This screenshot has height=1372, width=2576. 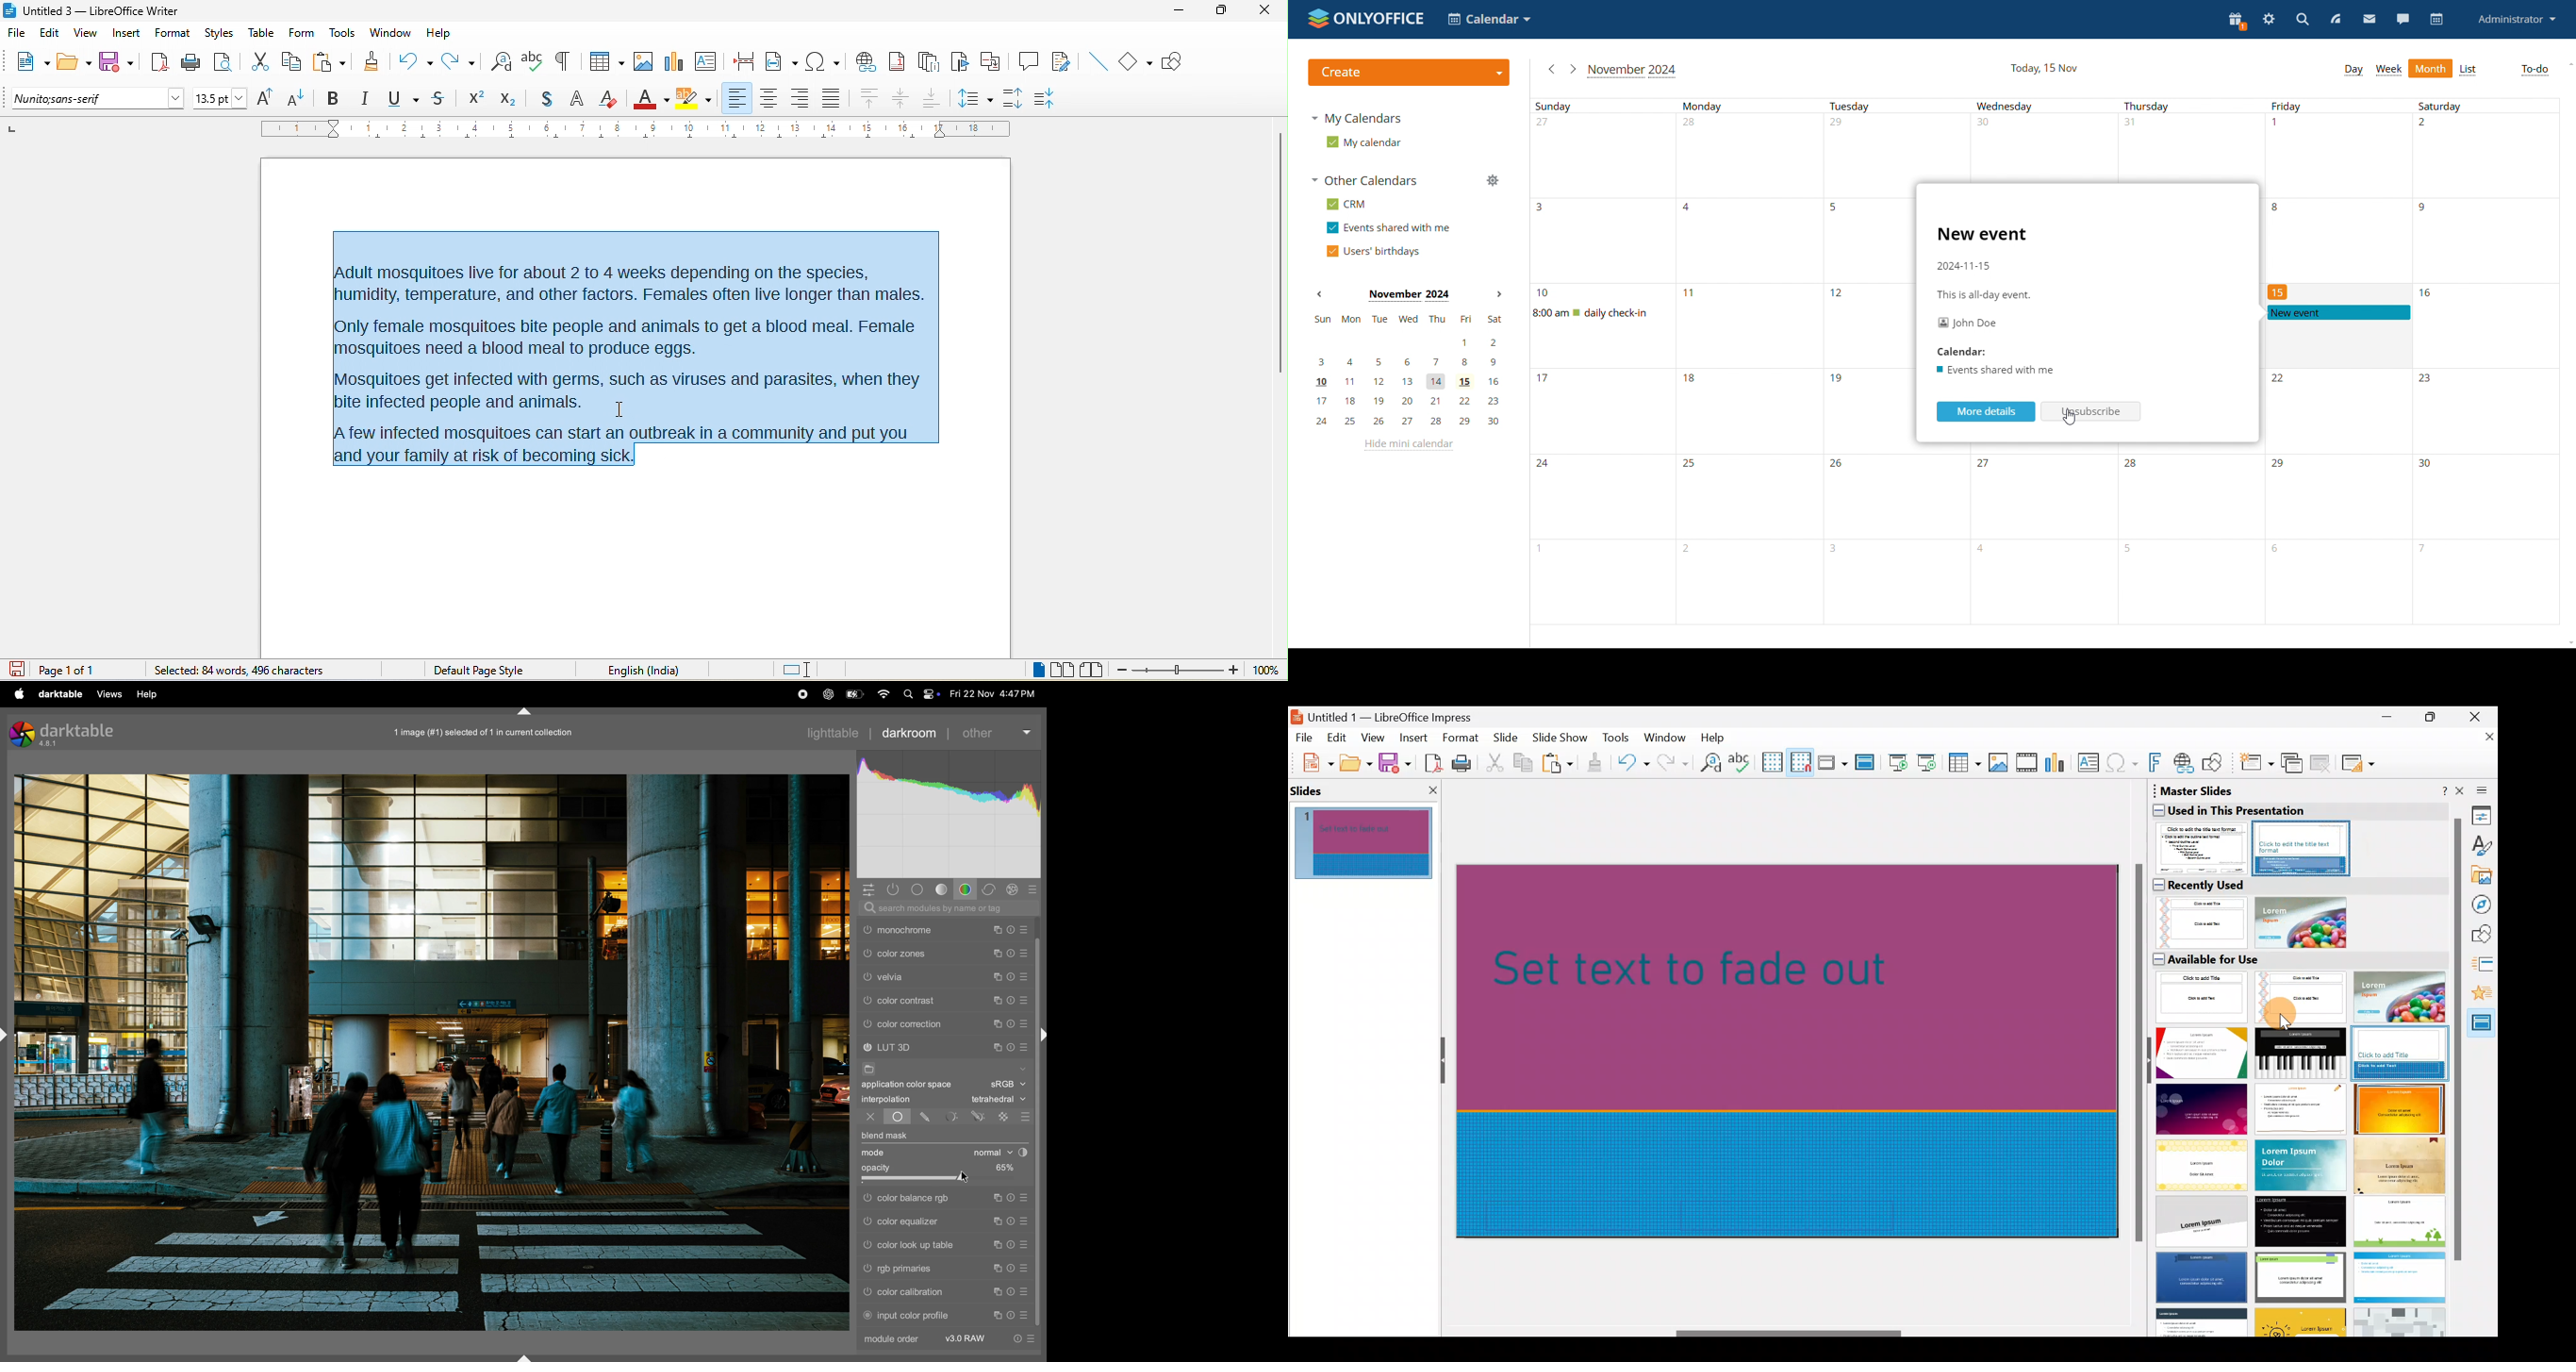 I want to click on darktable version, so click(x=80, y=734).